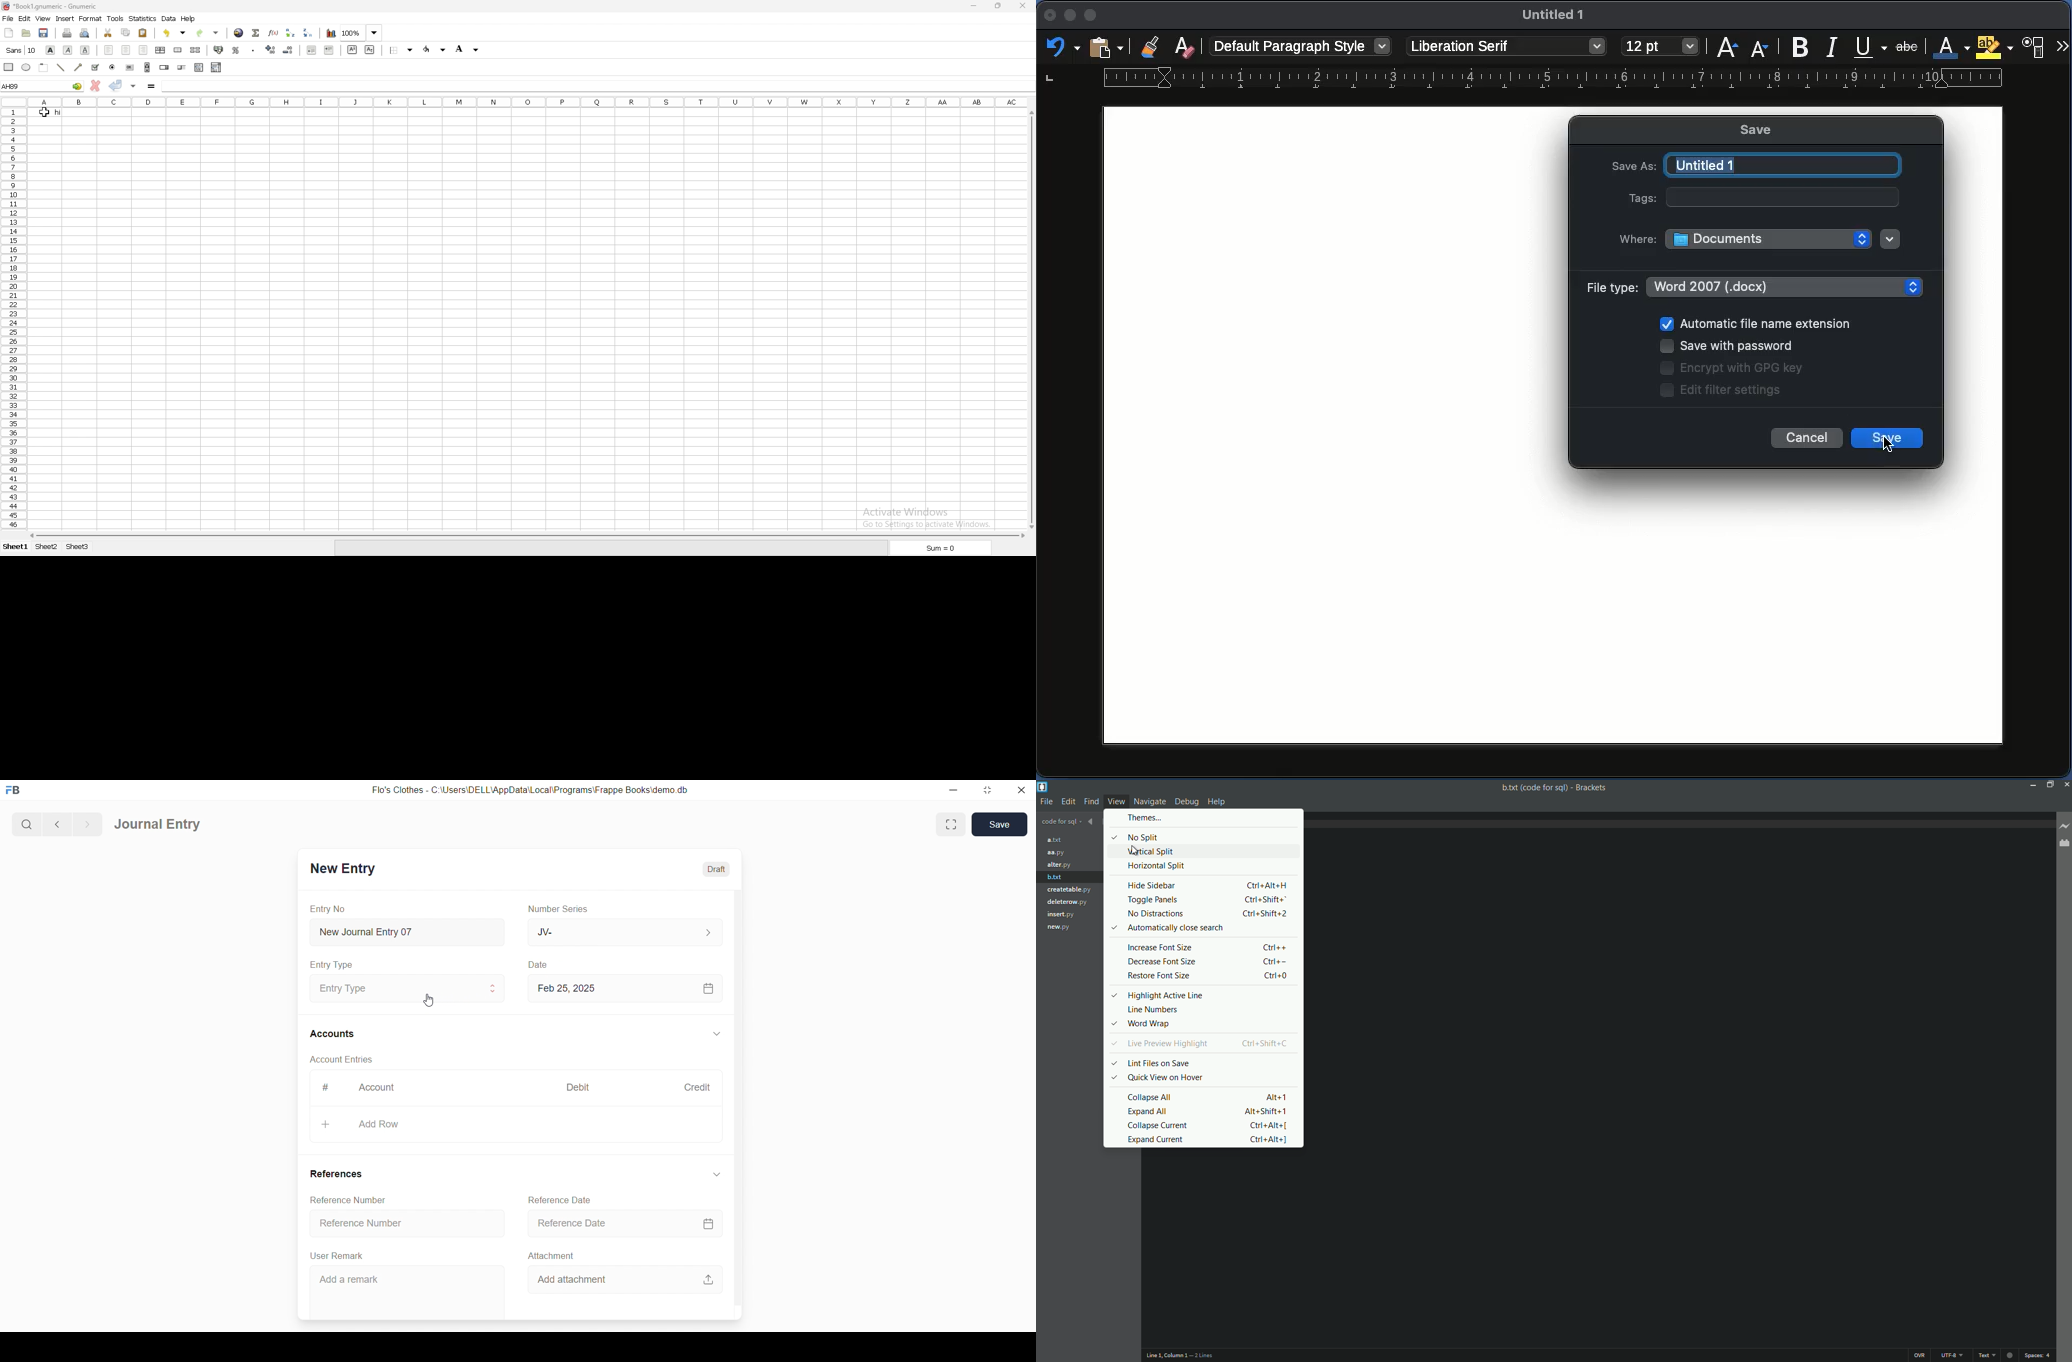  What do you see at coordinates (1209, 947) in the screenshot?
I see `increase font size` at bounding box center [1209, 947].